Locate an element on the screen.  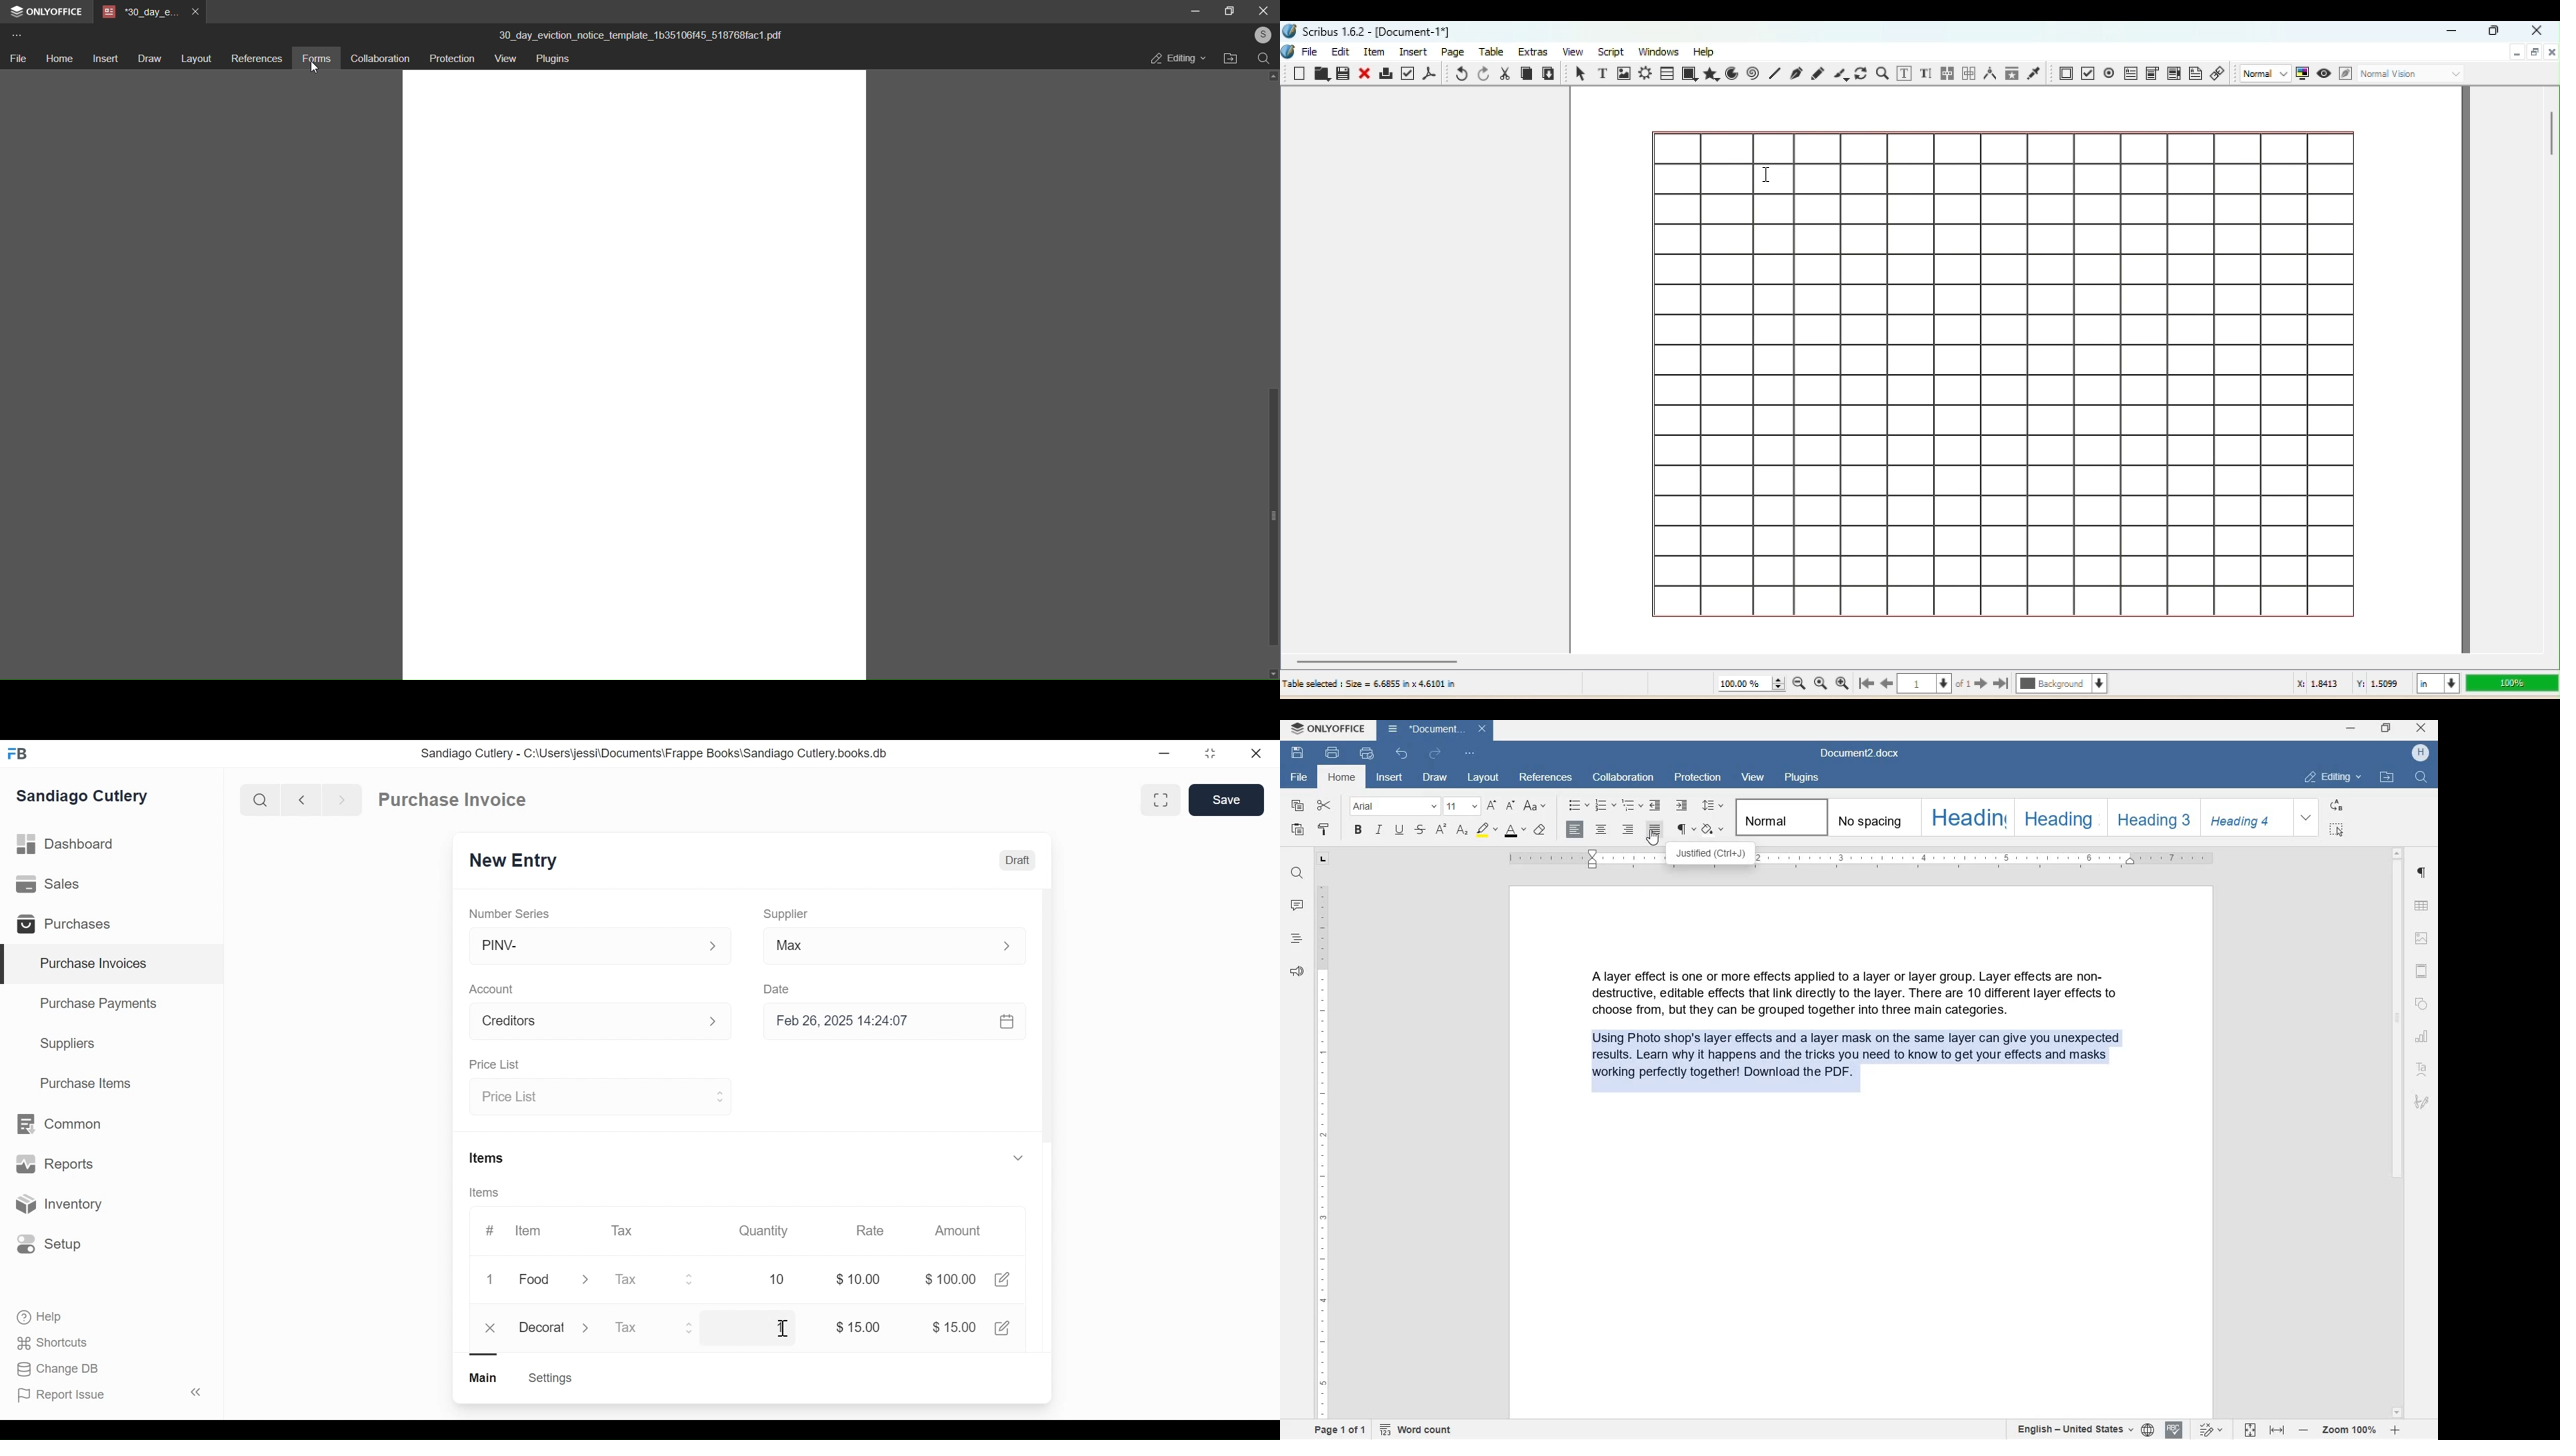
Help is located at coordinates (41, 1317).